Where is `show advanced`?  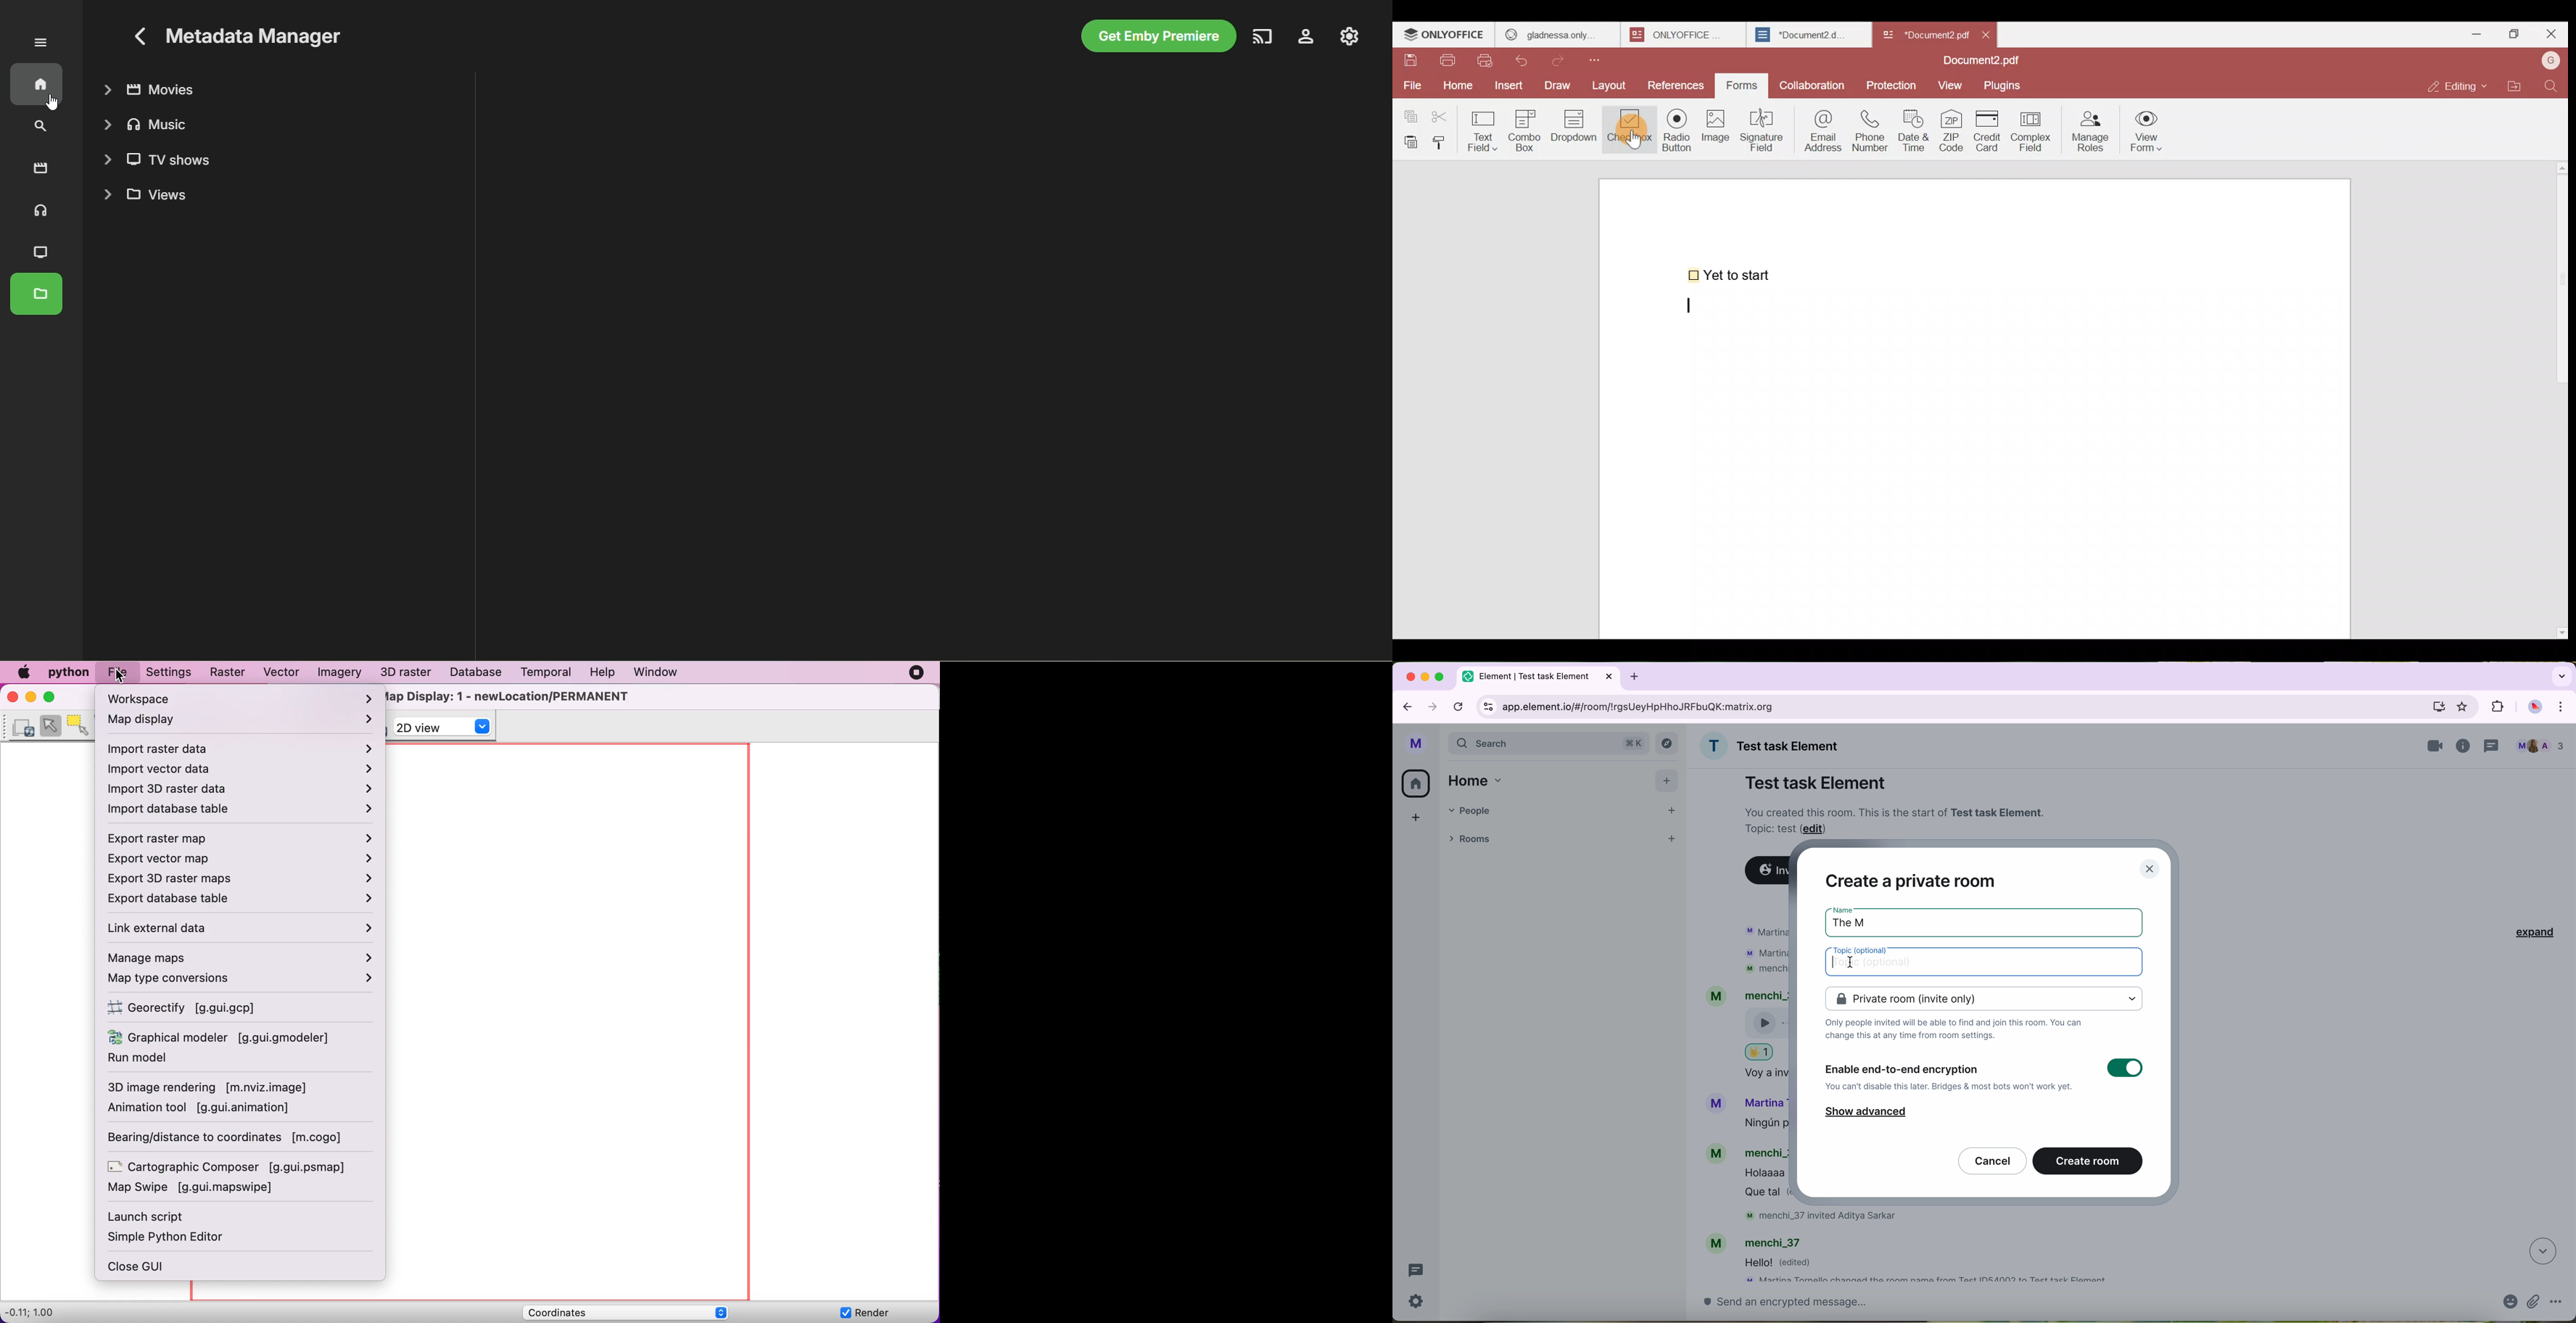 show advanced is located at coordinates (1865, 1114).